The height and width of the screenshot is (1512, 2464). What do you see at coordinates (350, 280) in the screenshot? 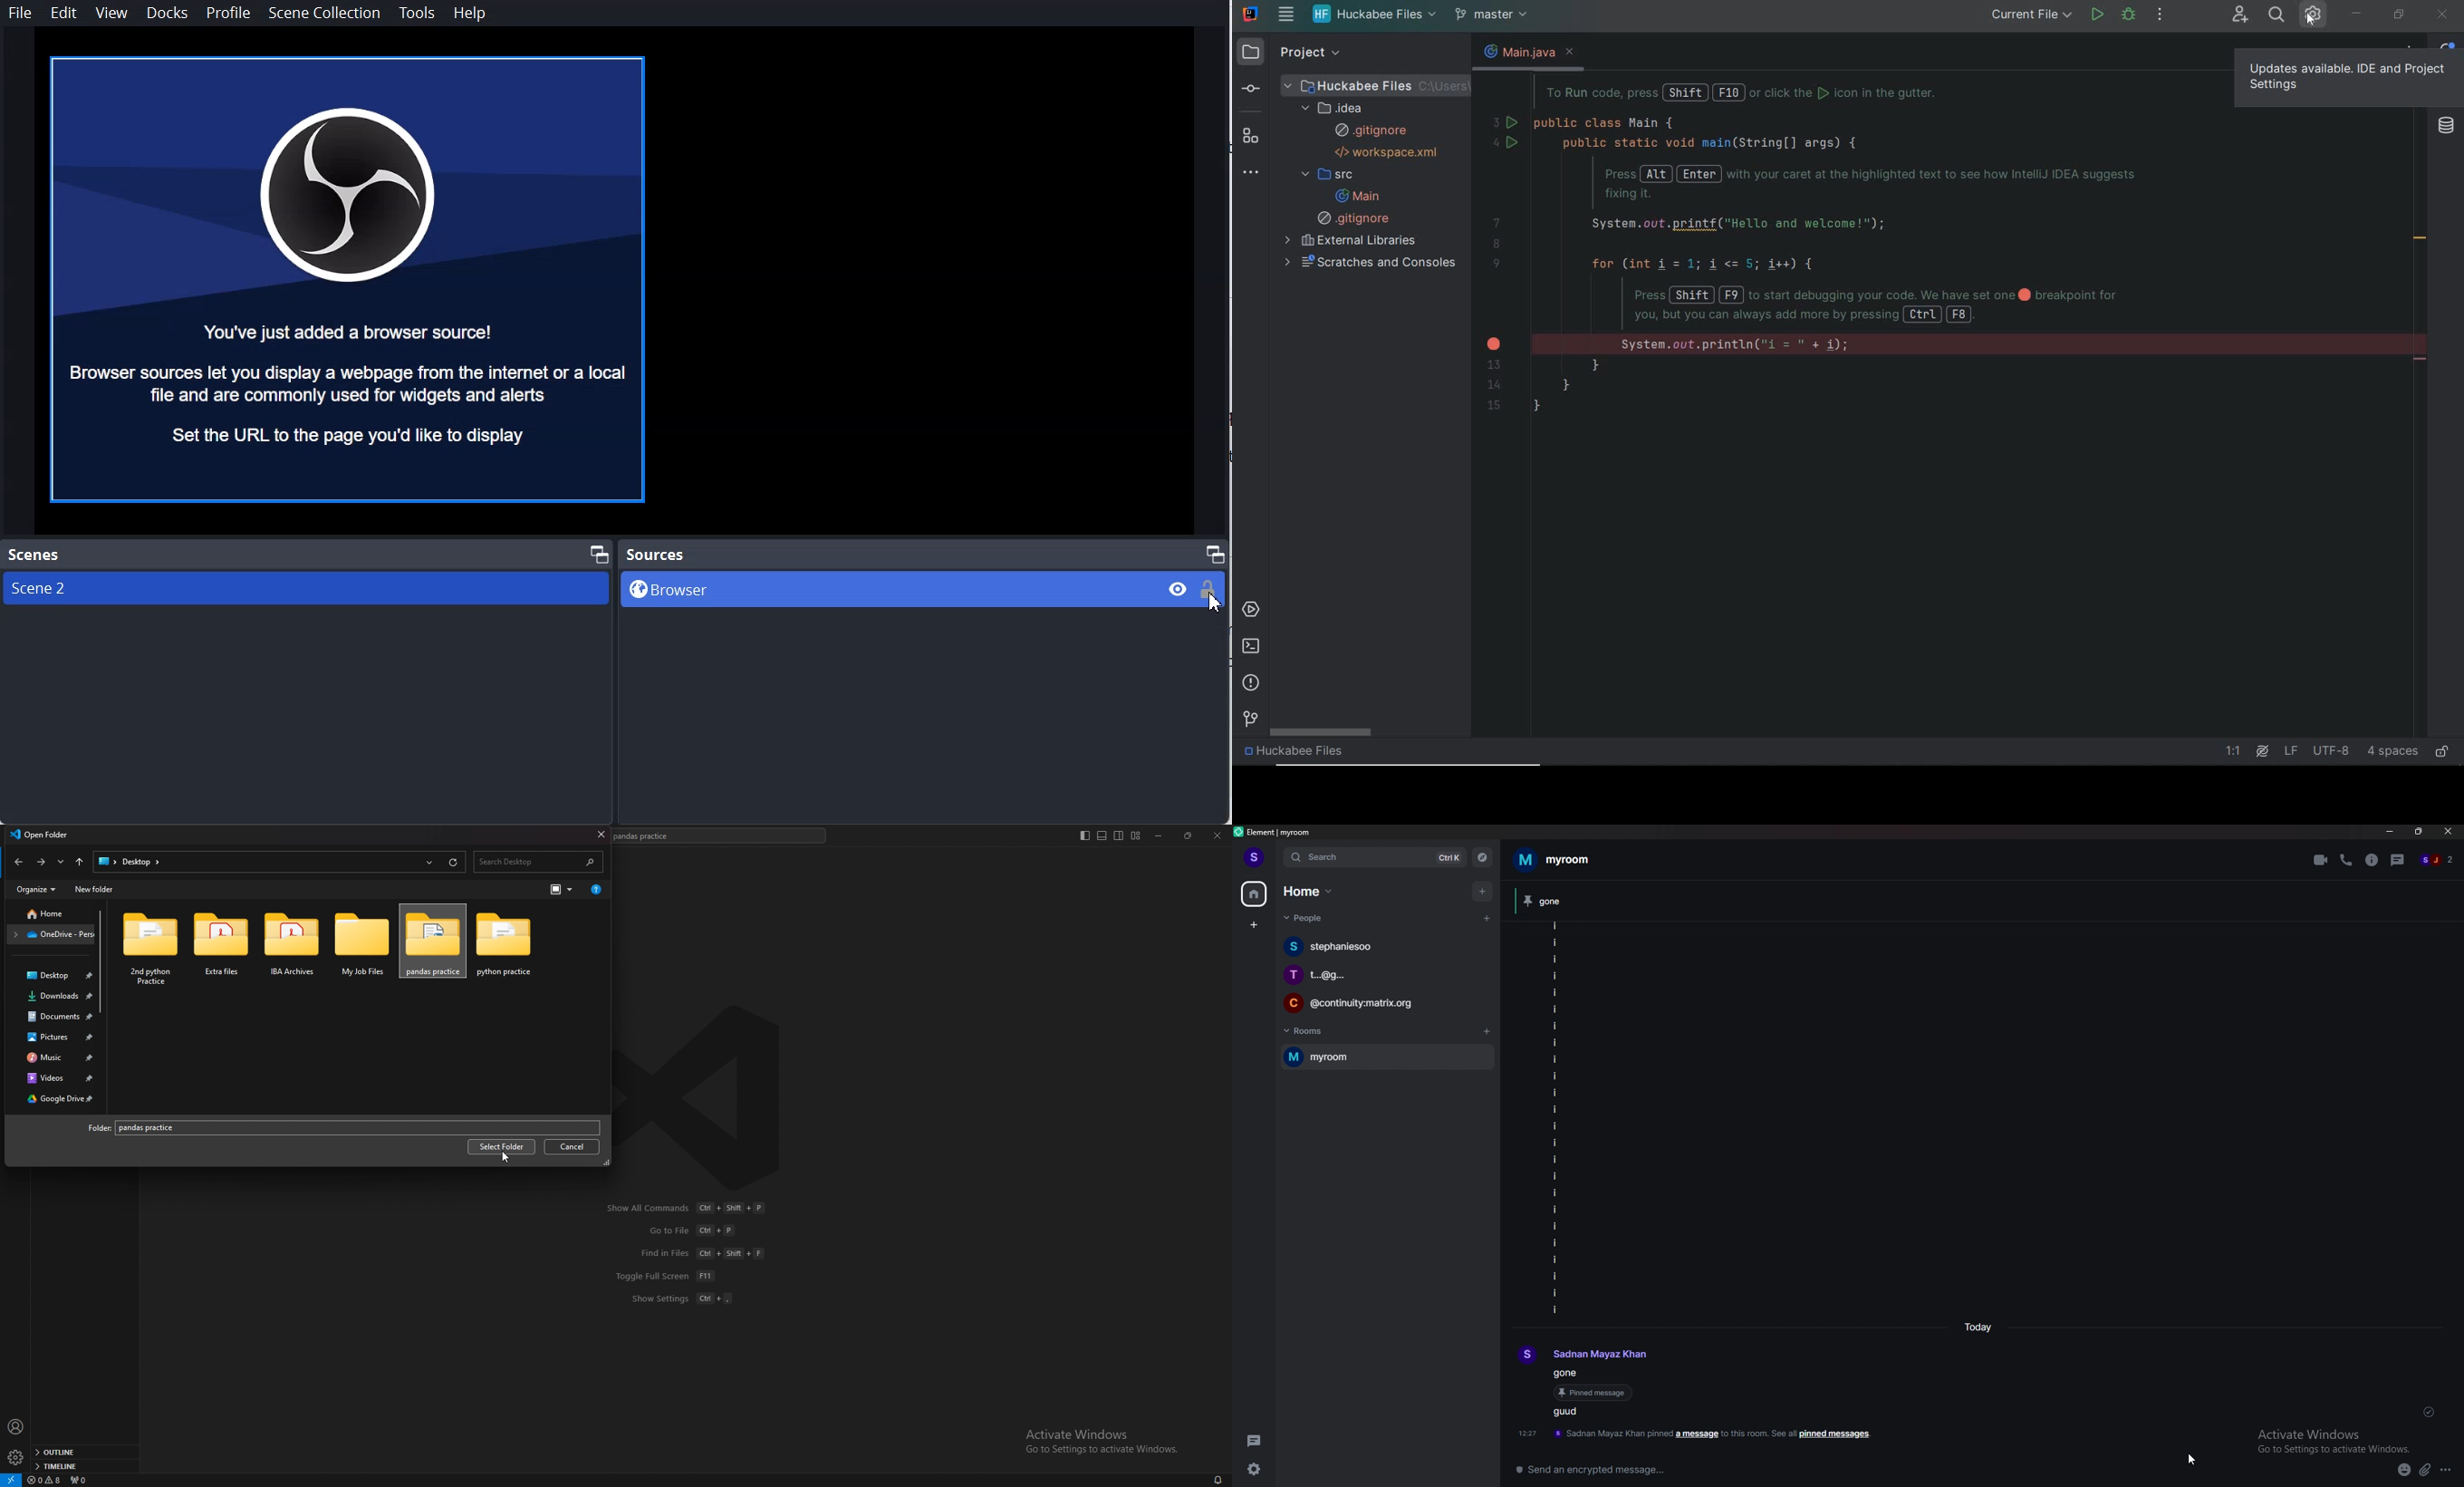
I see `File Preview` at bounding box center [350, 280].